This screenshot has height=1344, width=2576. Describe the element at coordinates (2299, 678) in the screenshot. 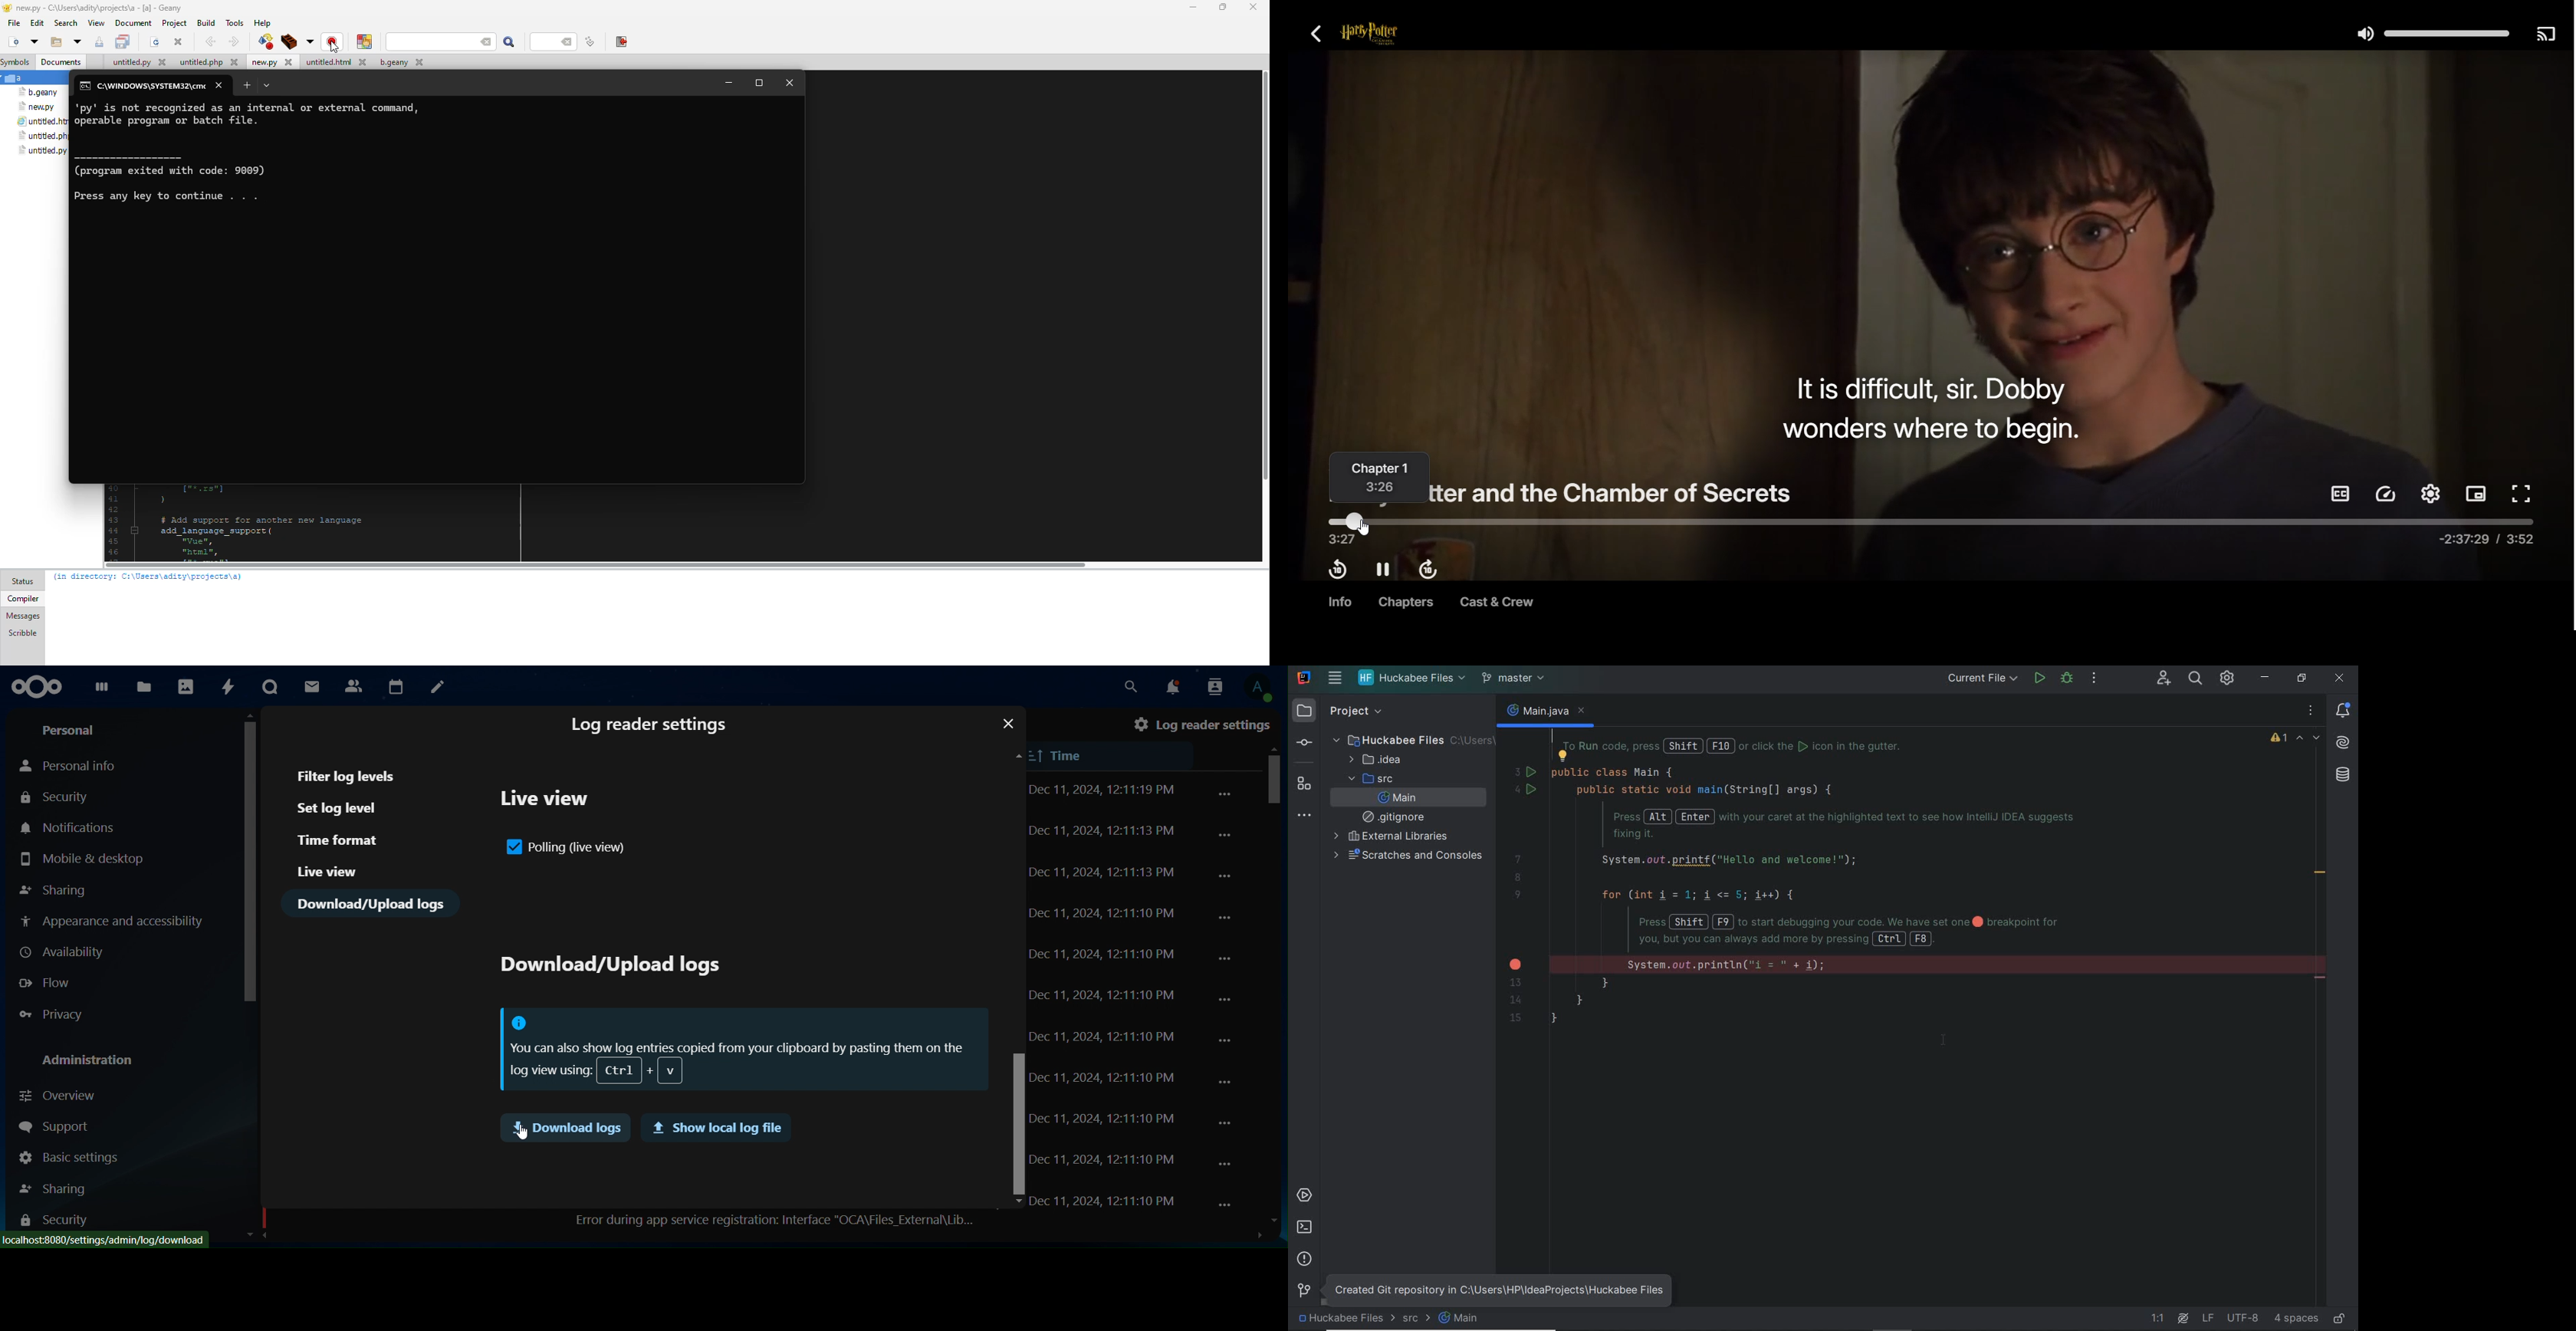

I see `RESTORE DOWN` at that location.